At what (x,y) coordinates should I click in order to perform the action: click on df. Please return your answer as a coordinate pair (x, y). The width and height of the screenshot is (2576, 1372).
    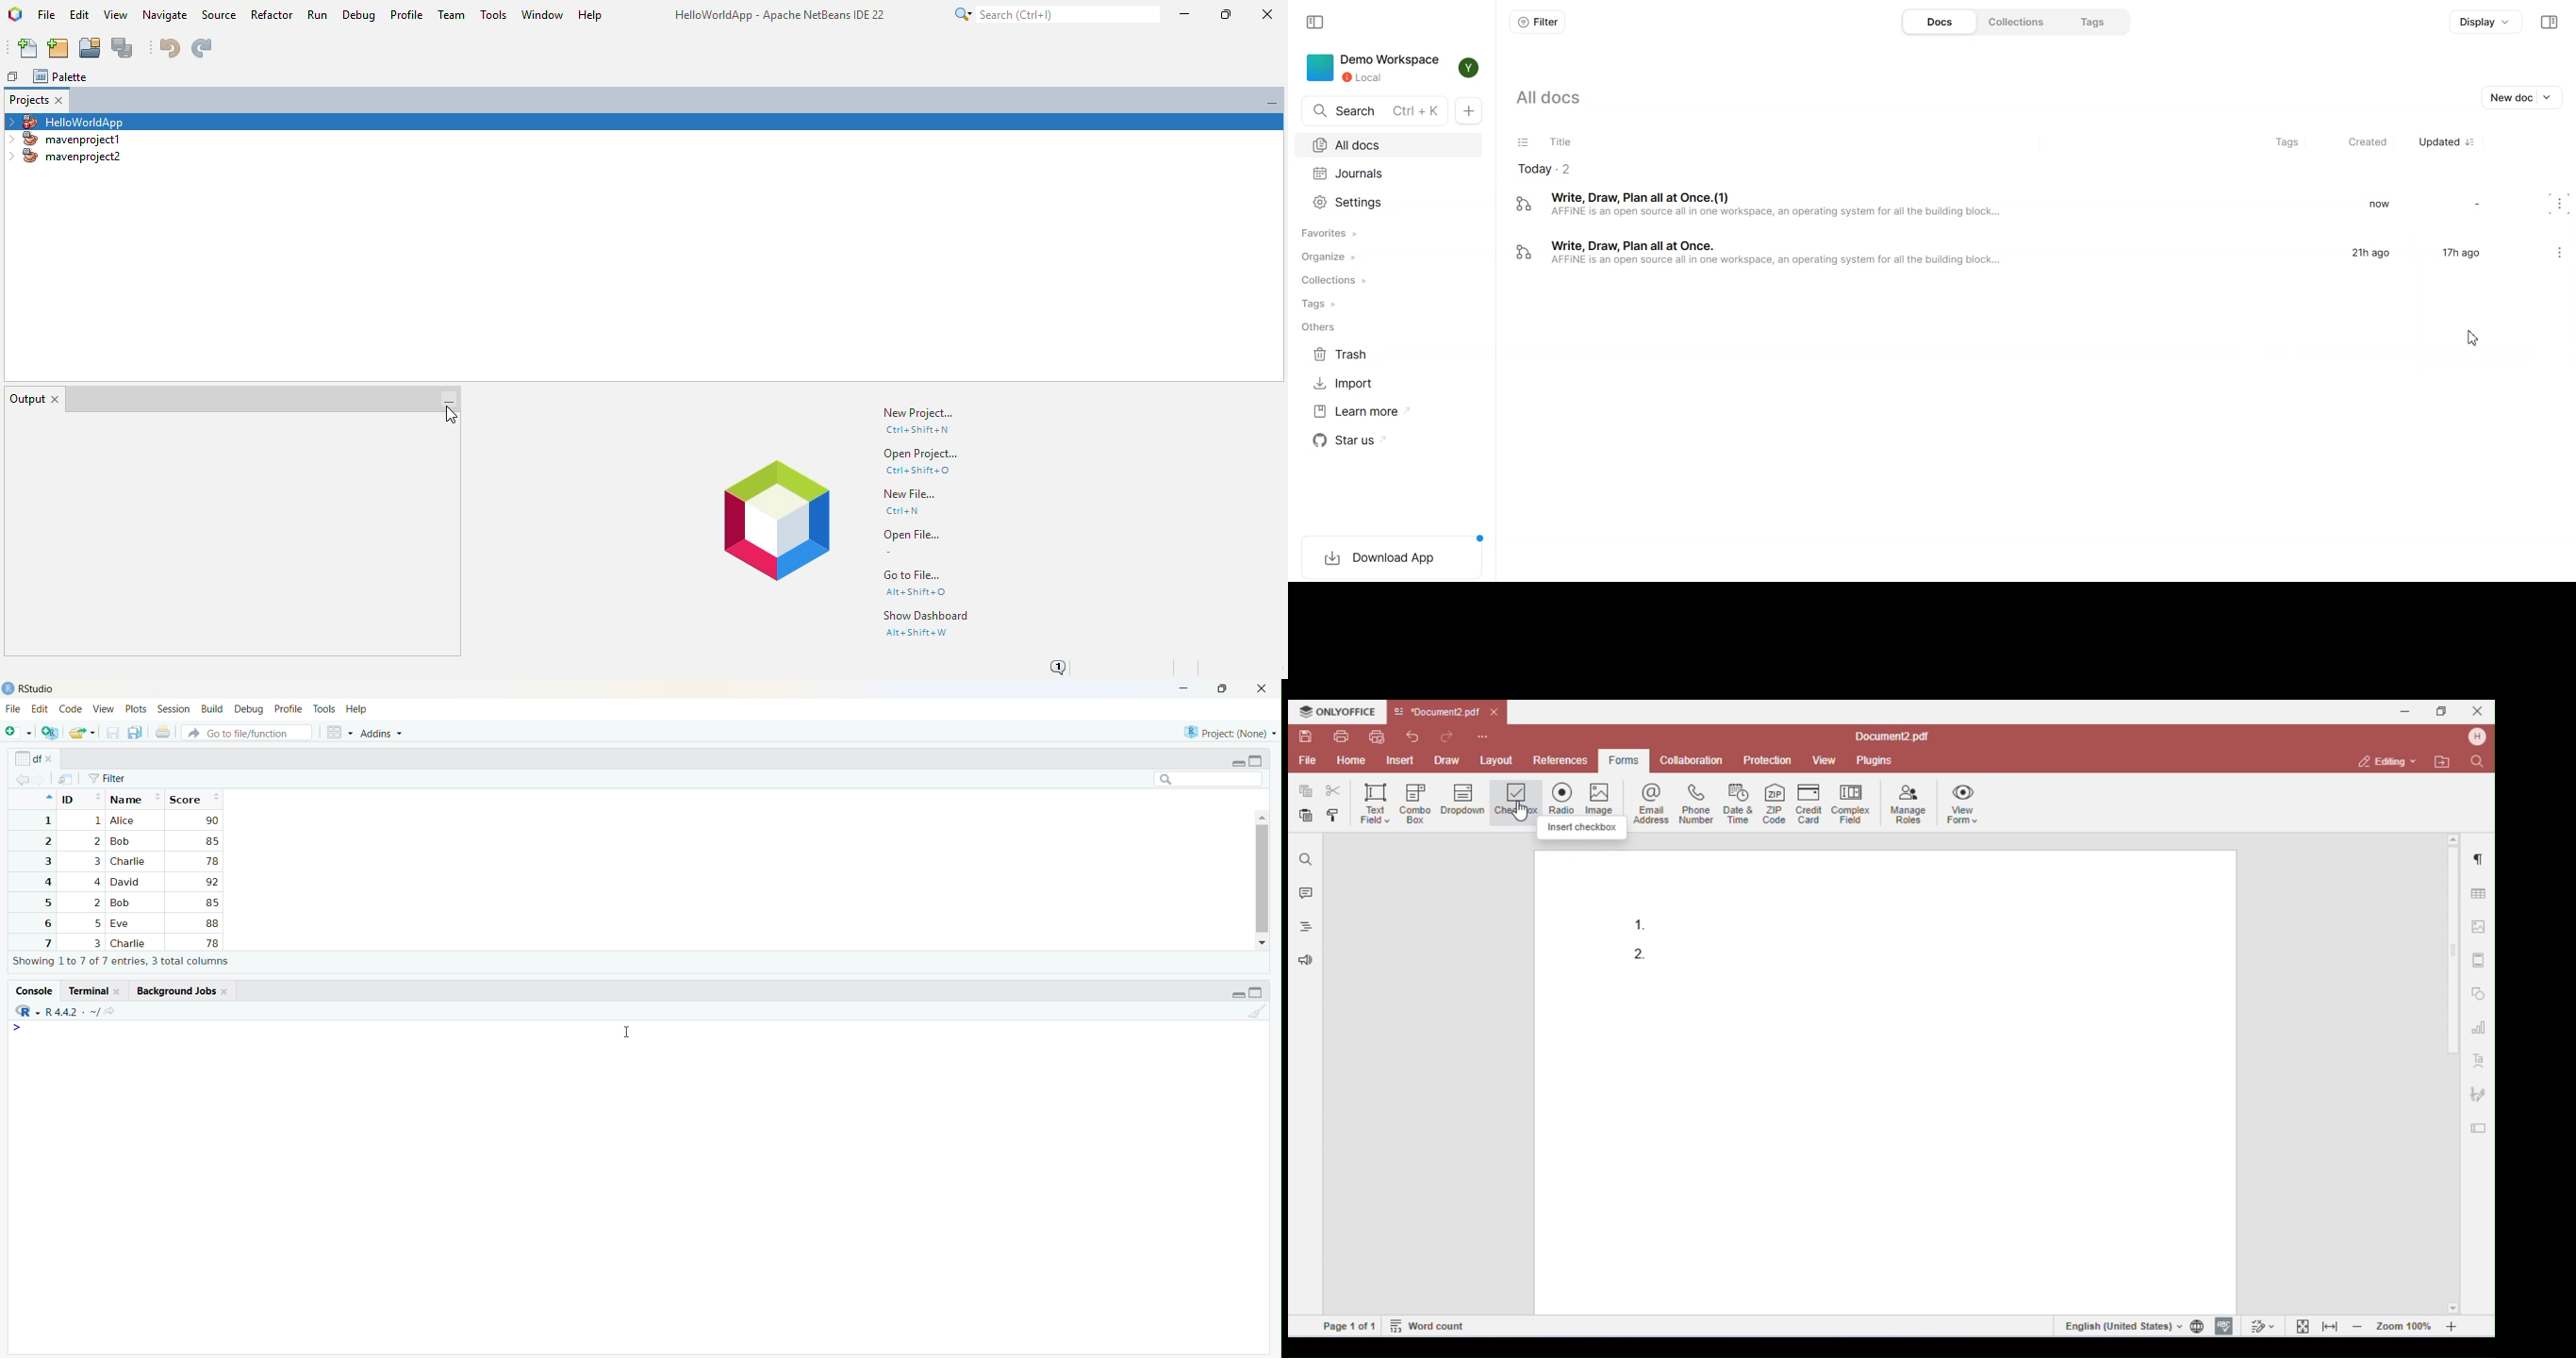
    Looking at the image, I should click on (27, 758).